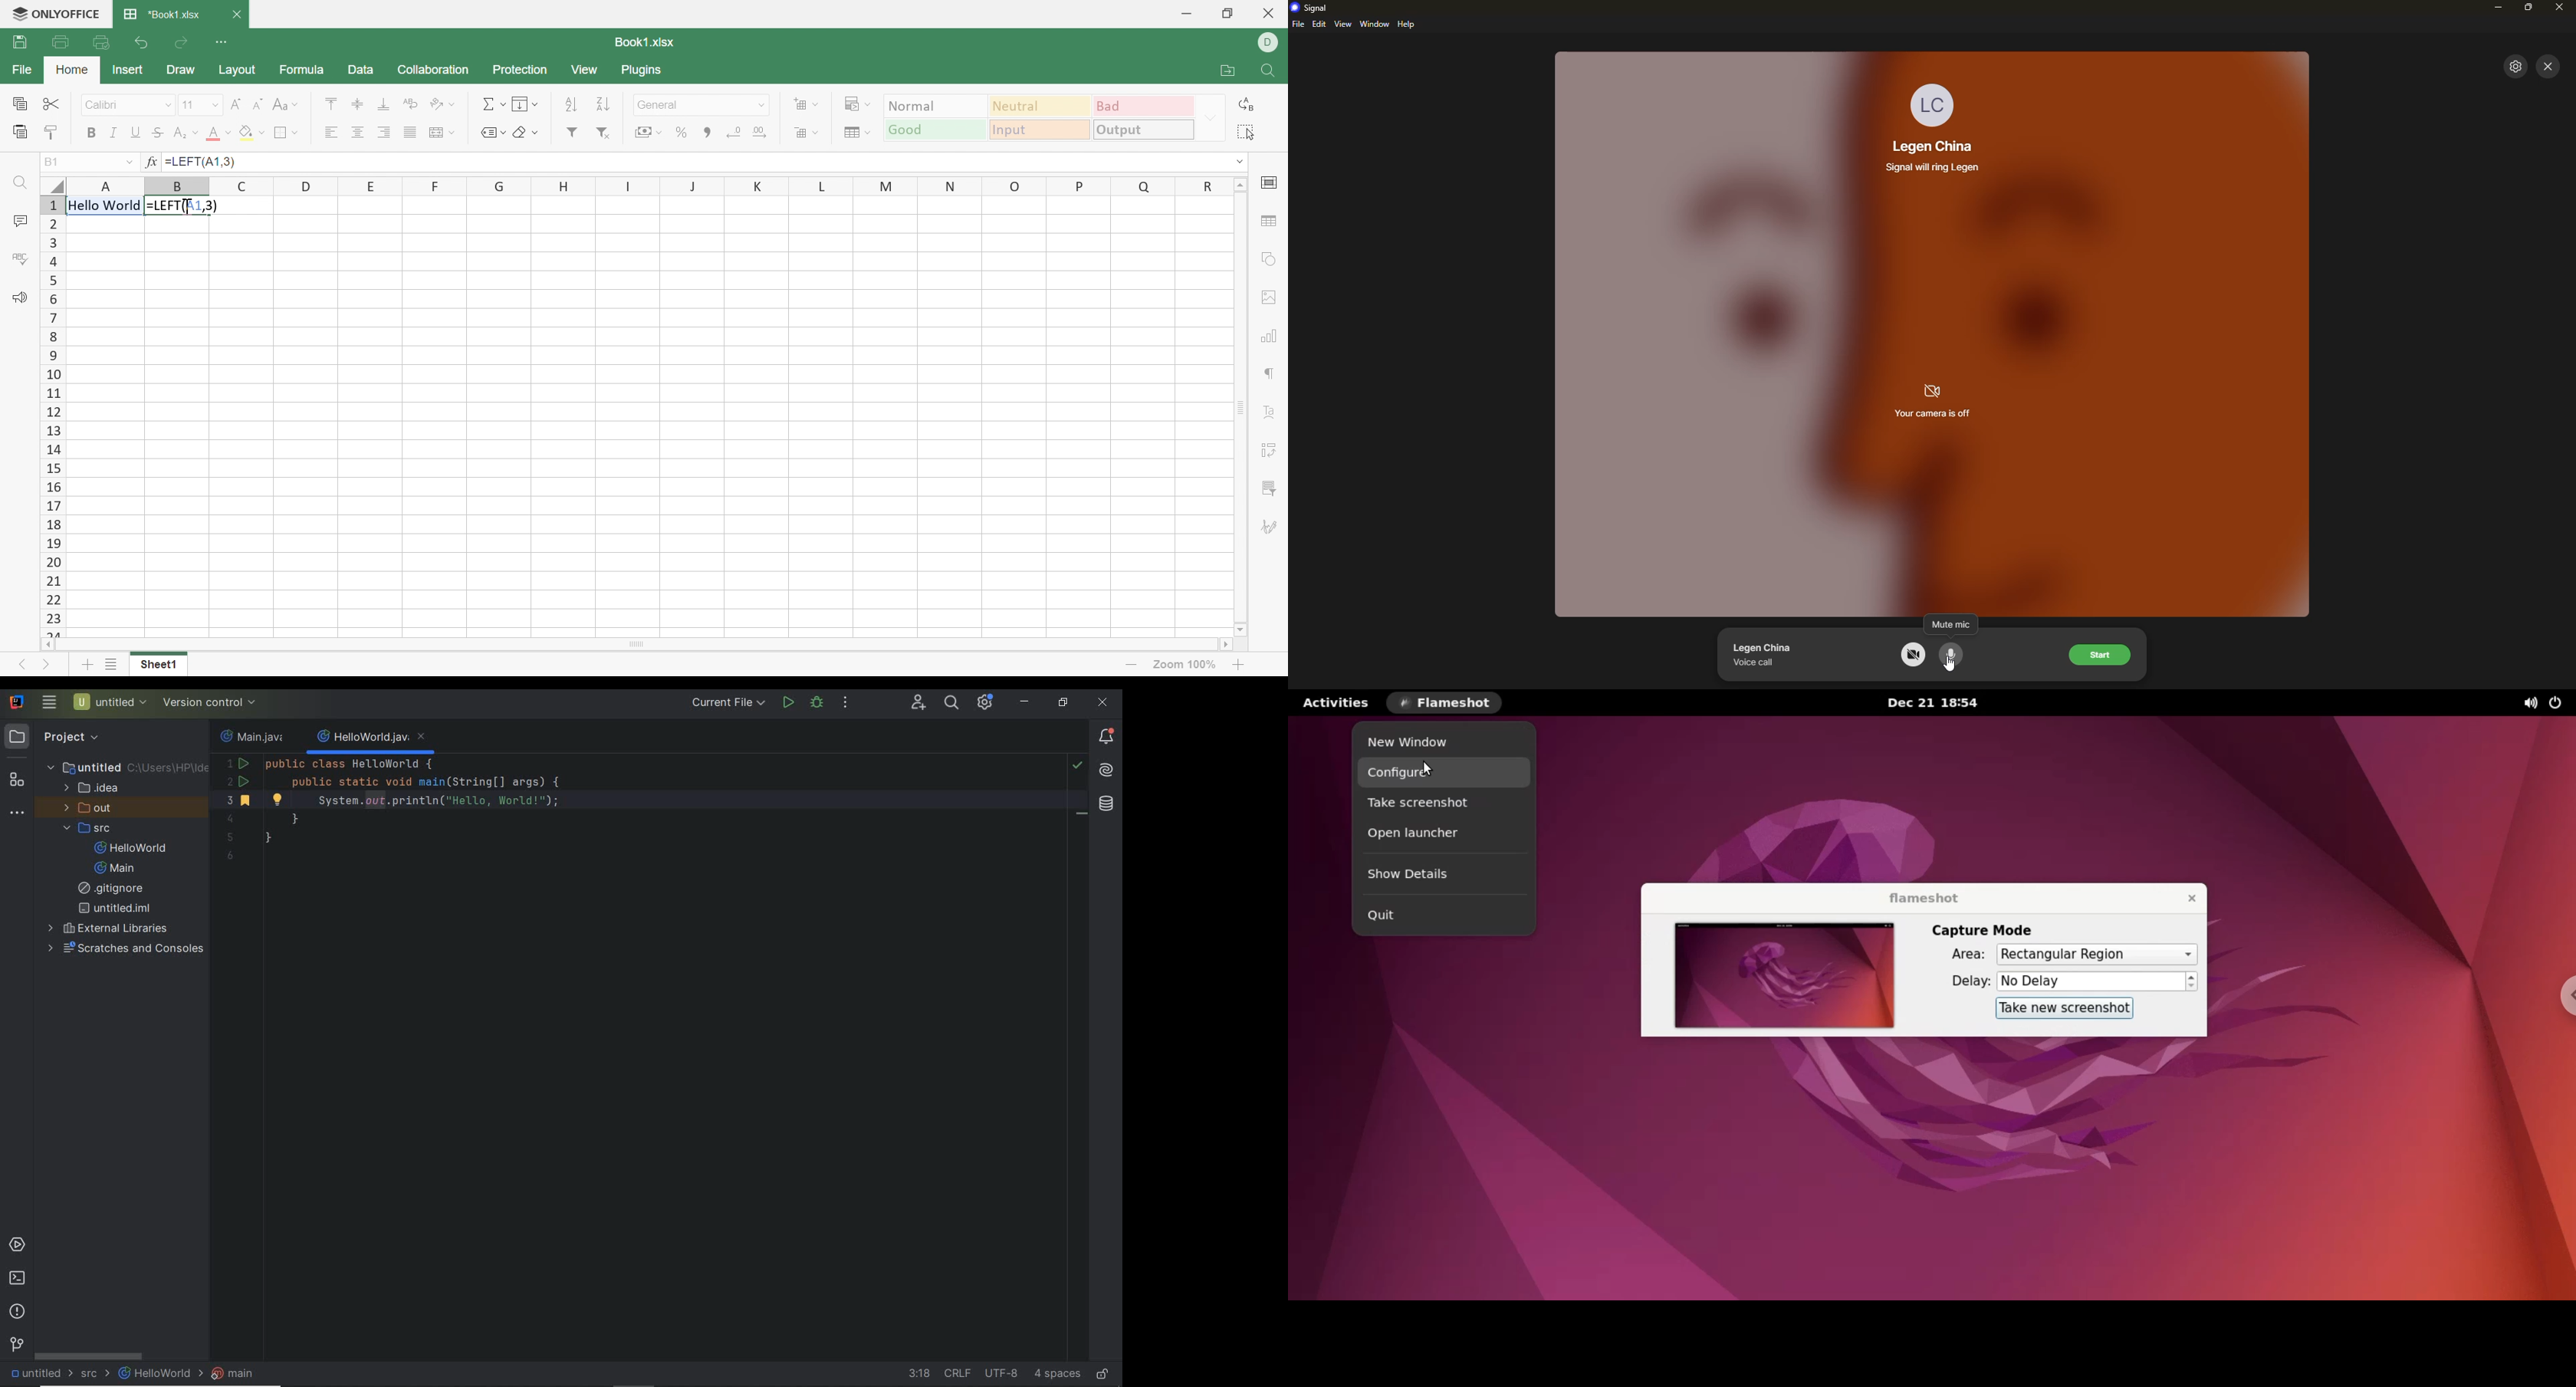 This screenshot has height=1400, width=2576. What do you see at coordinates (19, 184) in the screenshot?
I see `Find` at bounding box center [19, 184].